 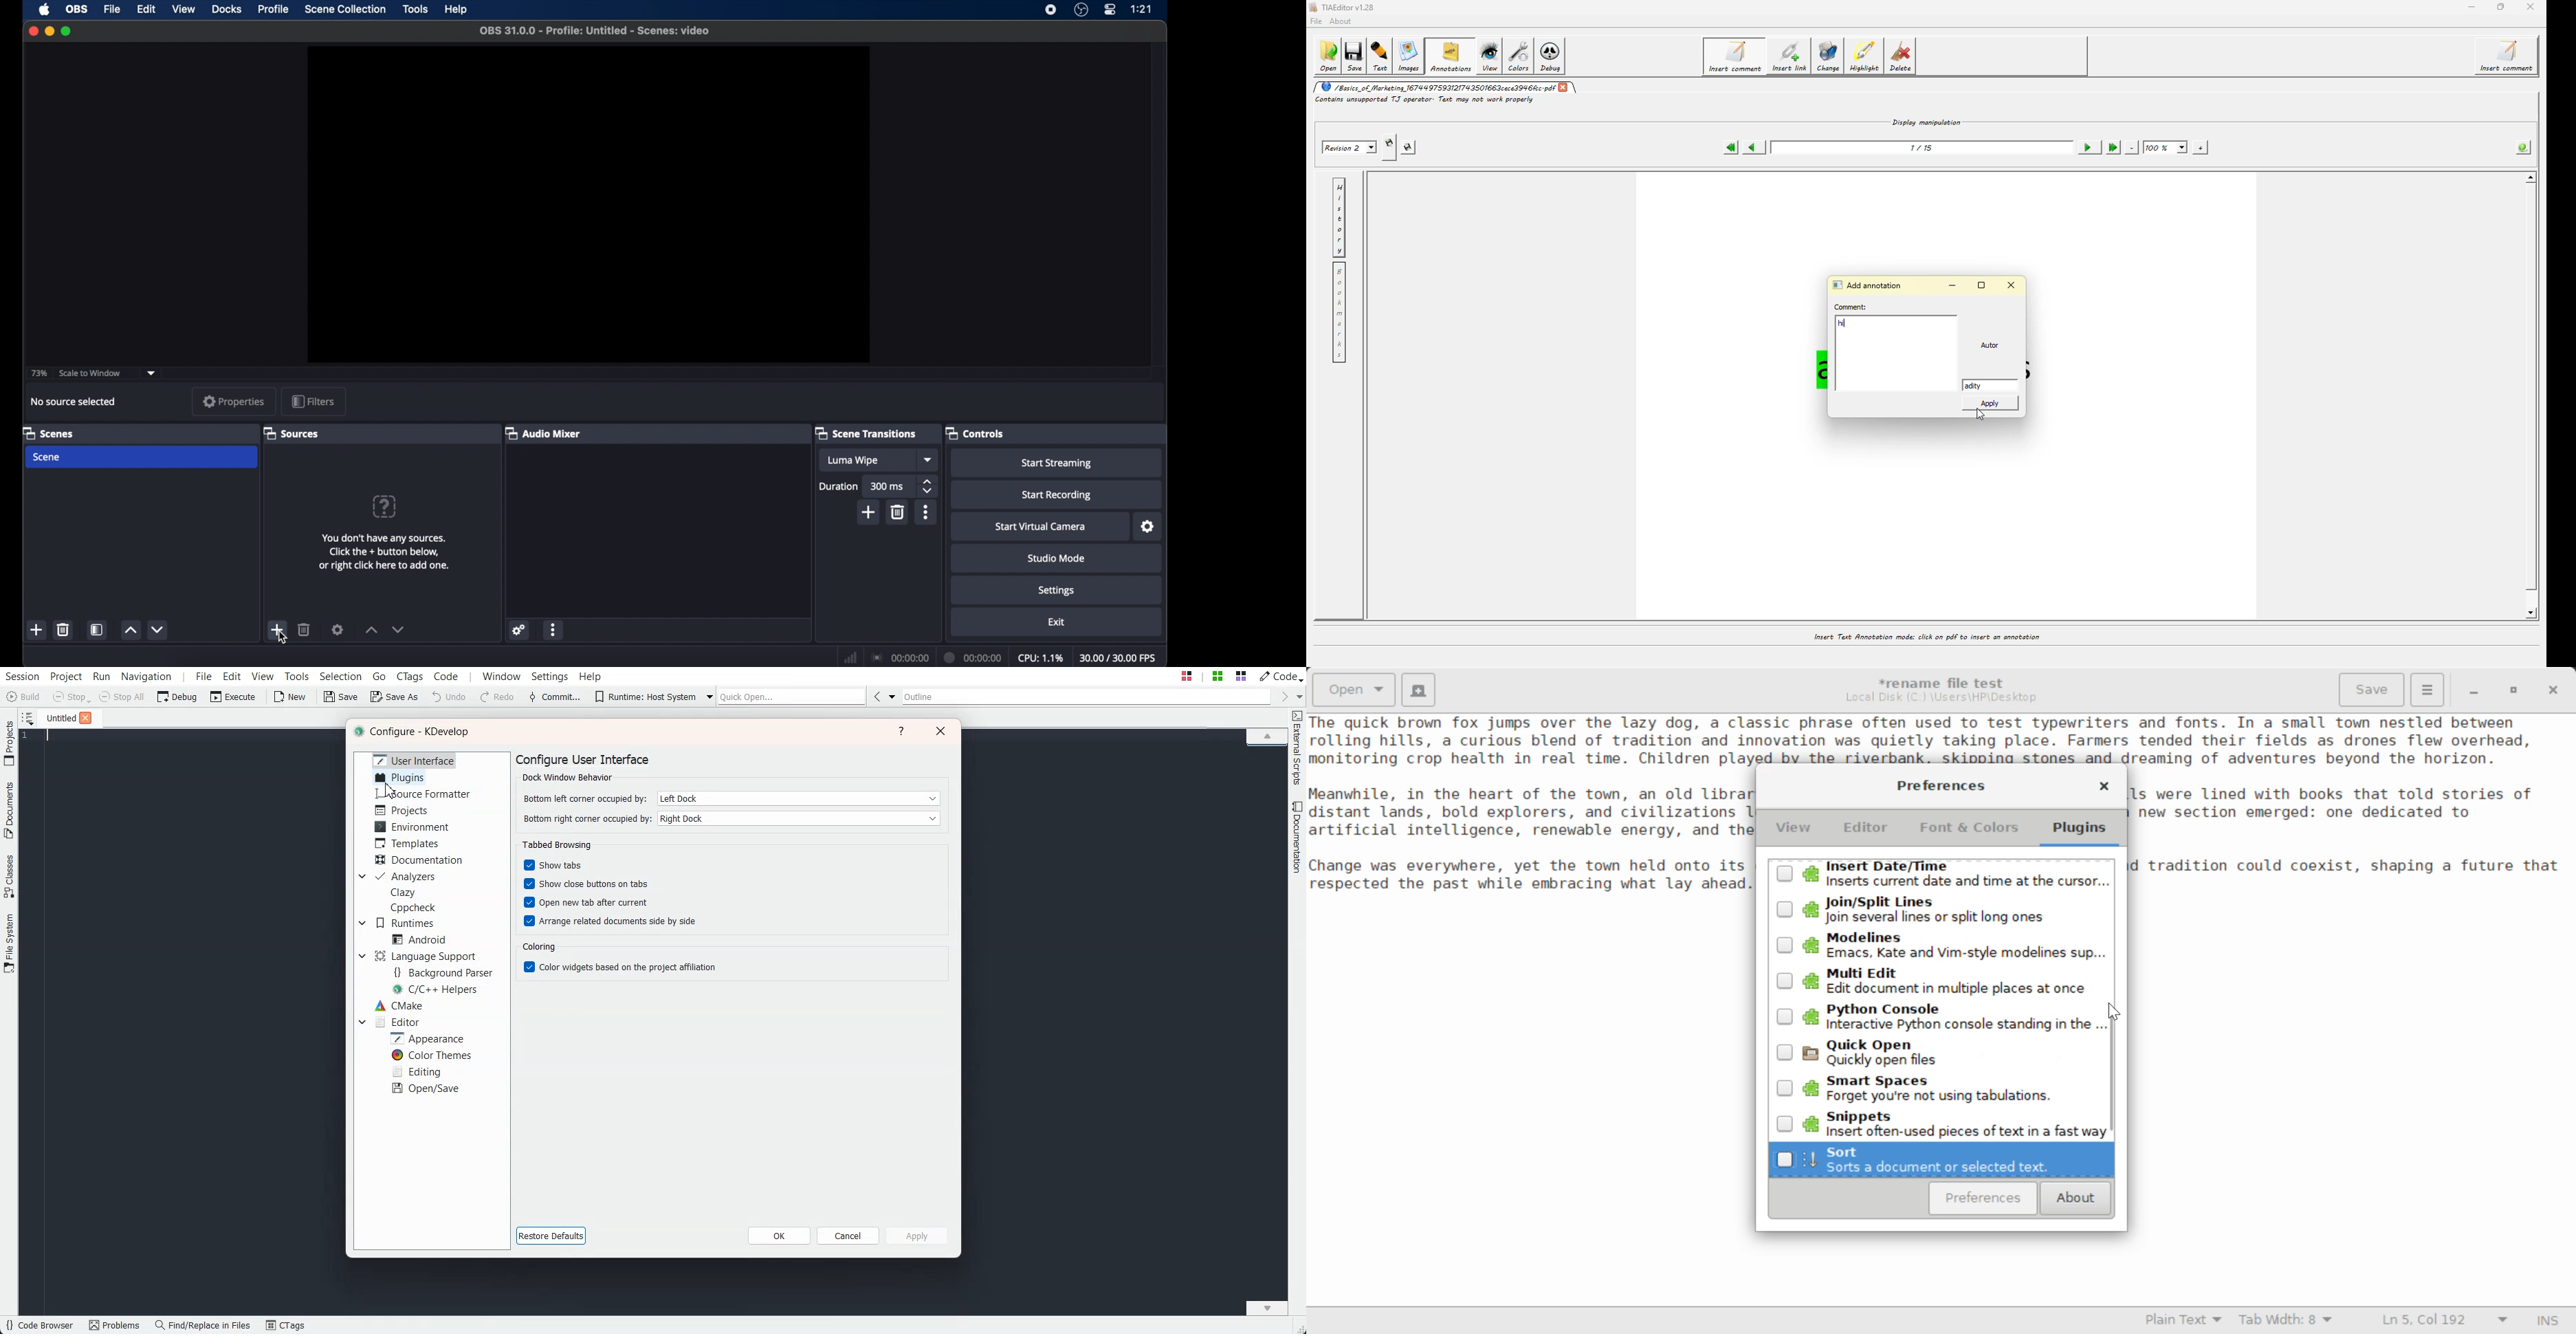 I want to click on start streaming, so click(x=1058, y=463).